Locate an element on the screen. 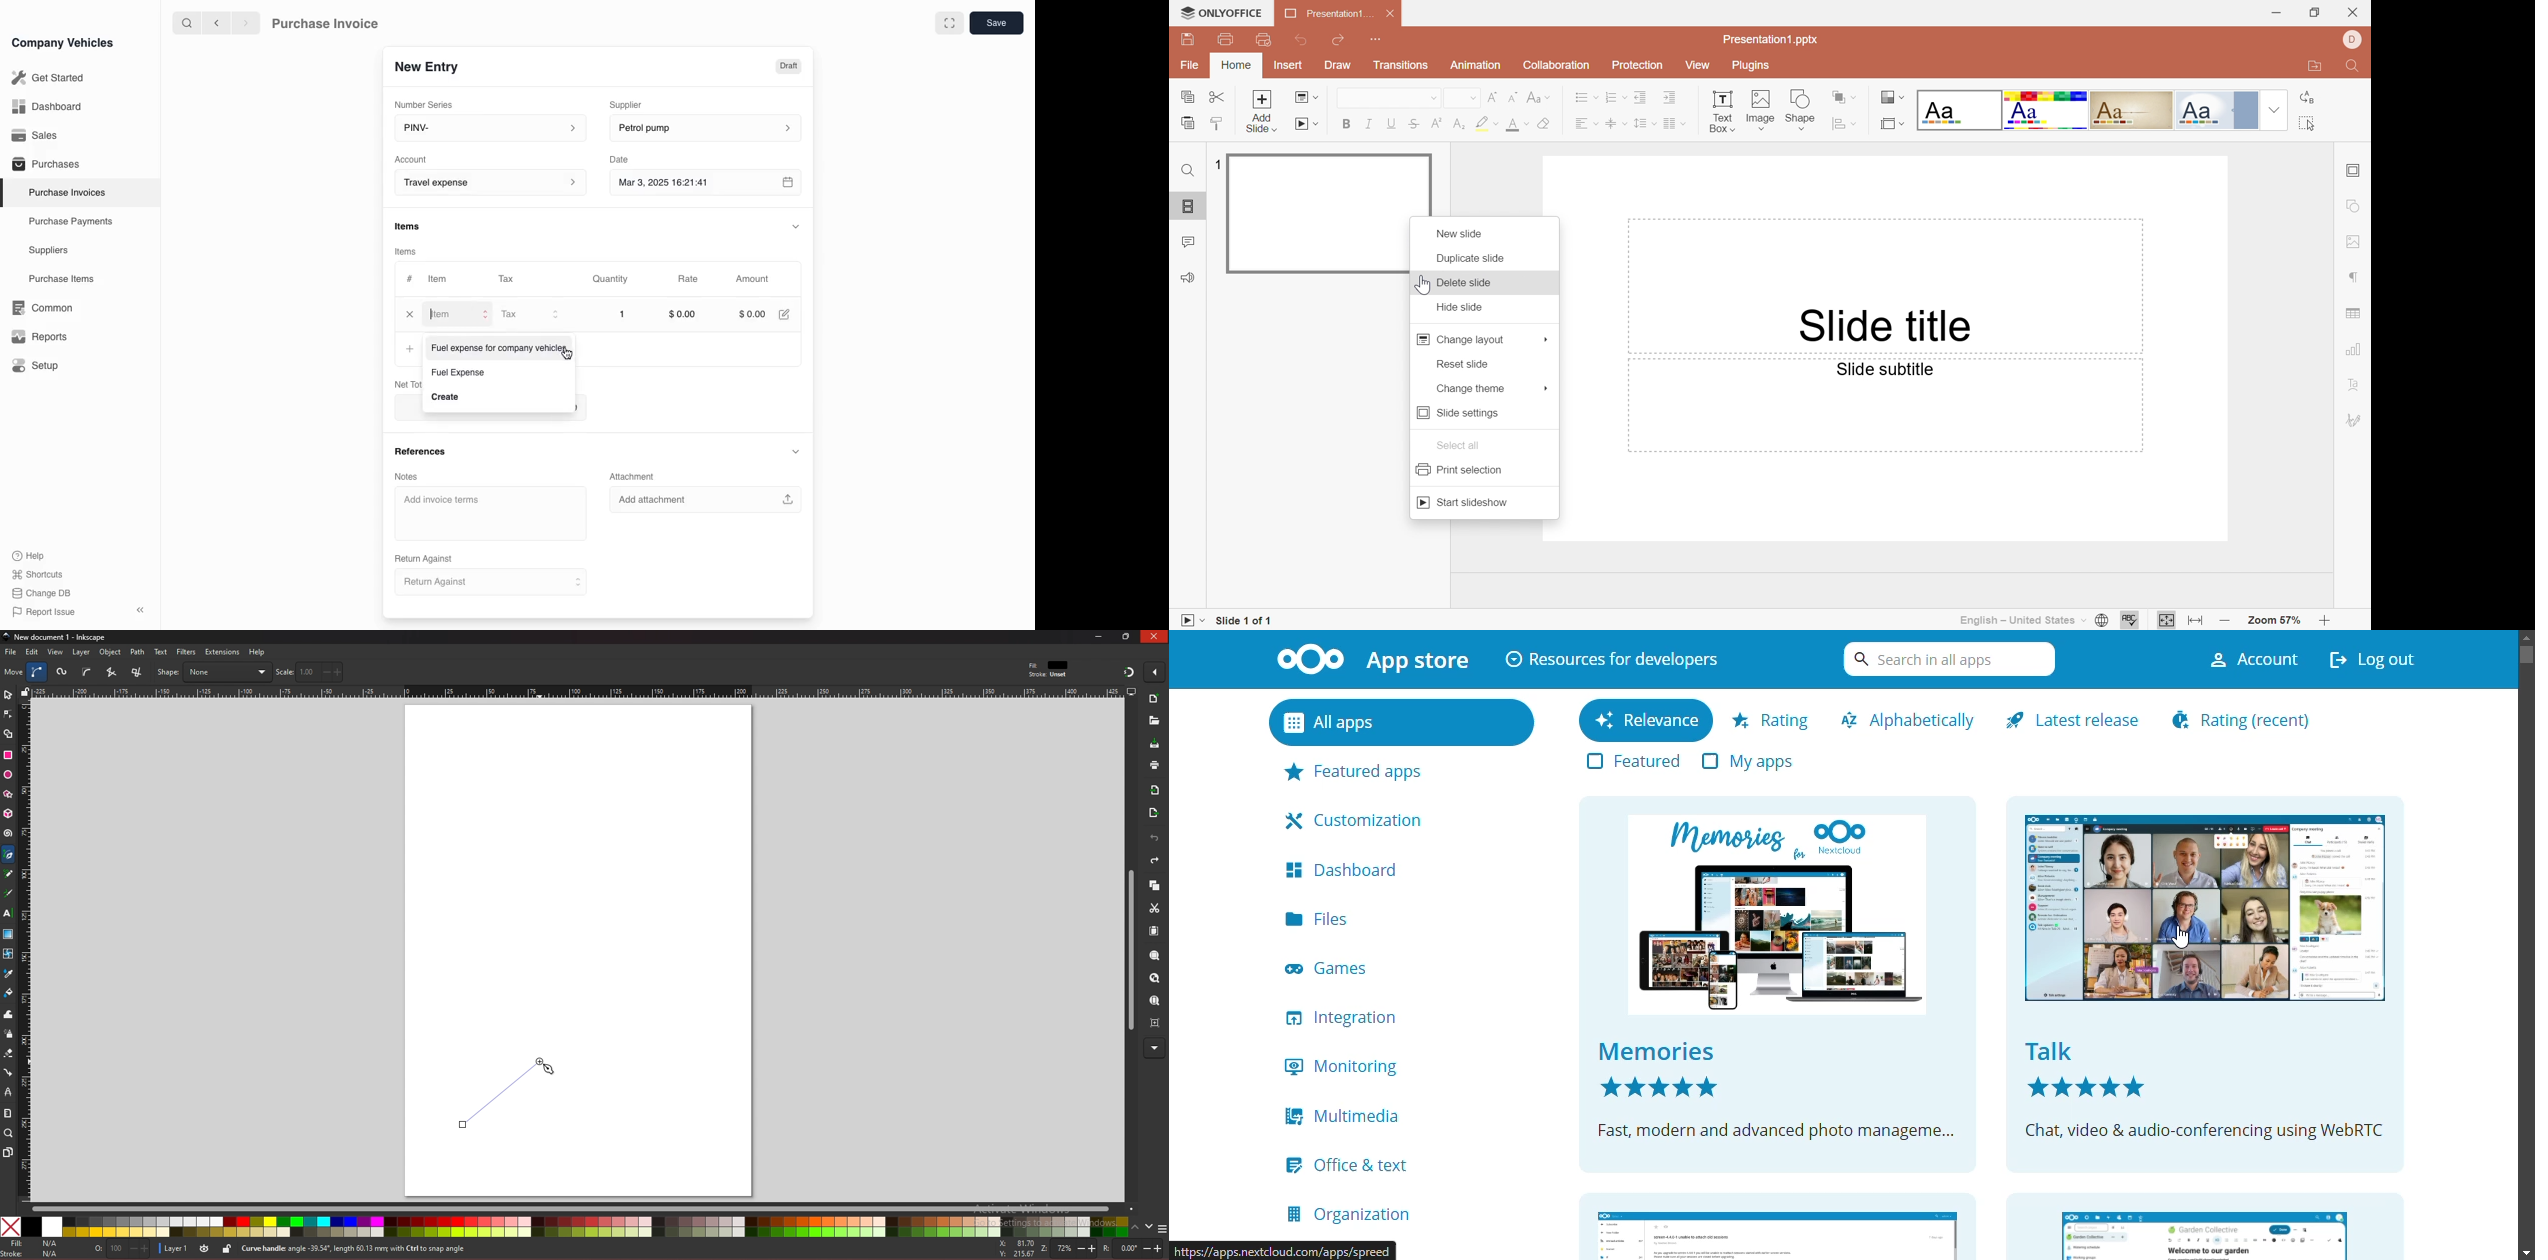  shape builder is located at coordinates (9, 734).